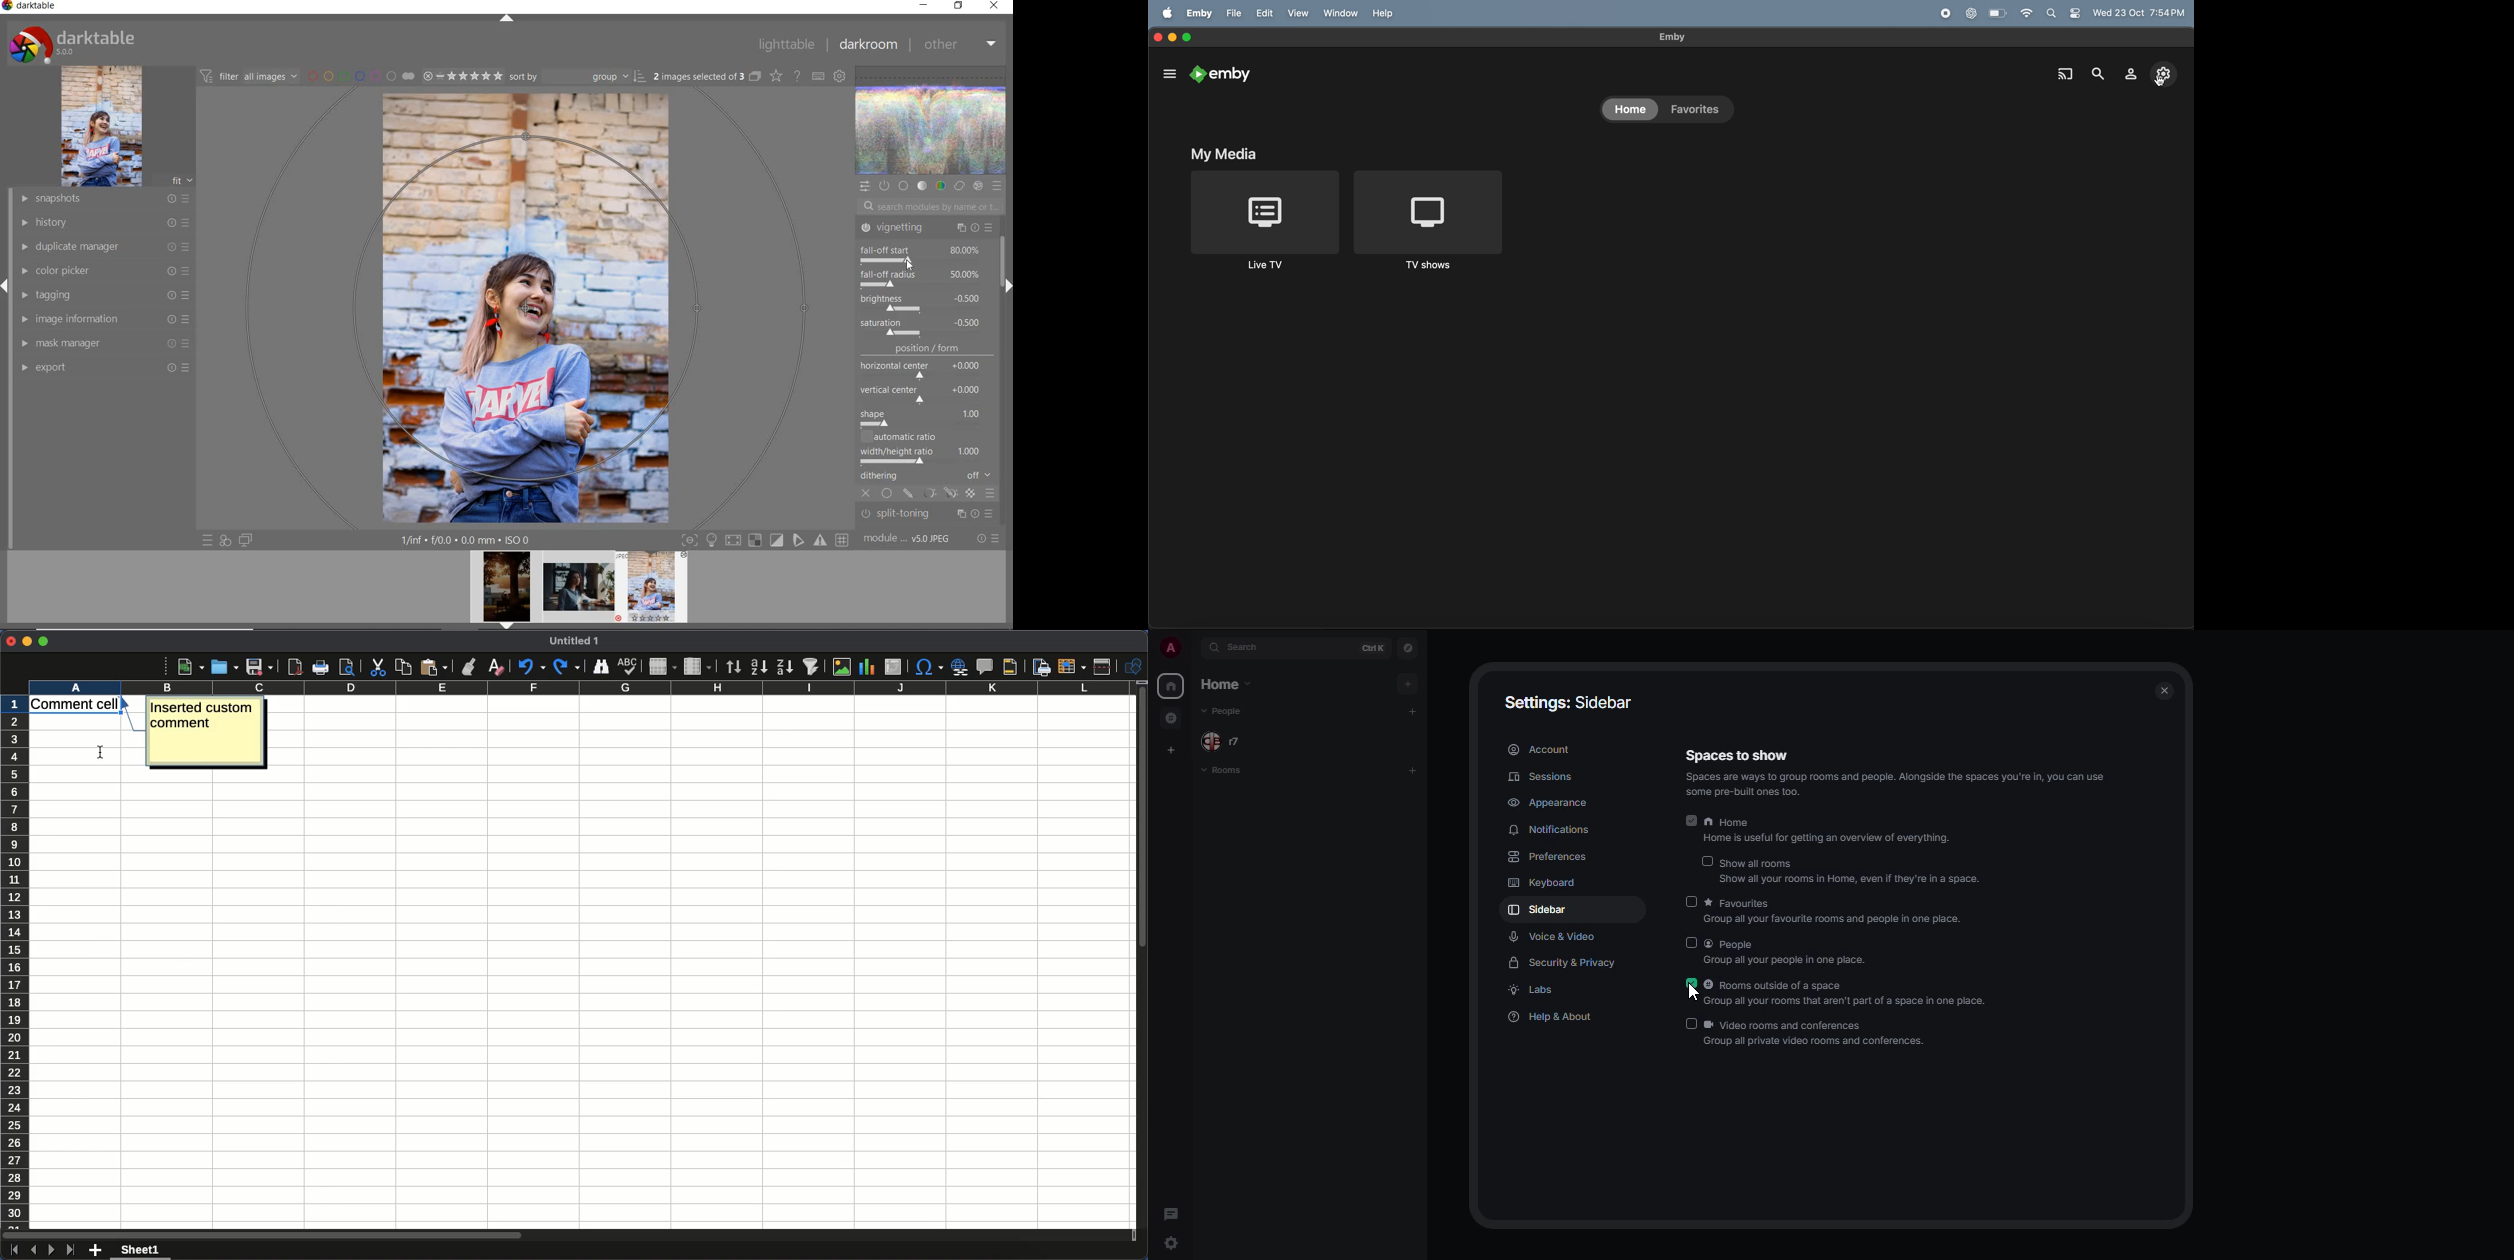 Image resolution: width=2520 pixels, height=1260 pixels. What do you see at coordinates (921, 302) in the screenshot?
I see `brightness` at bounding box center [921, 302].